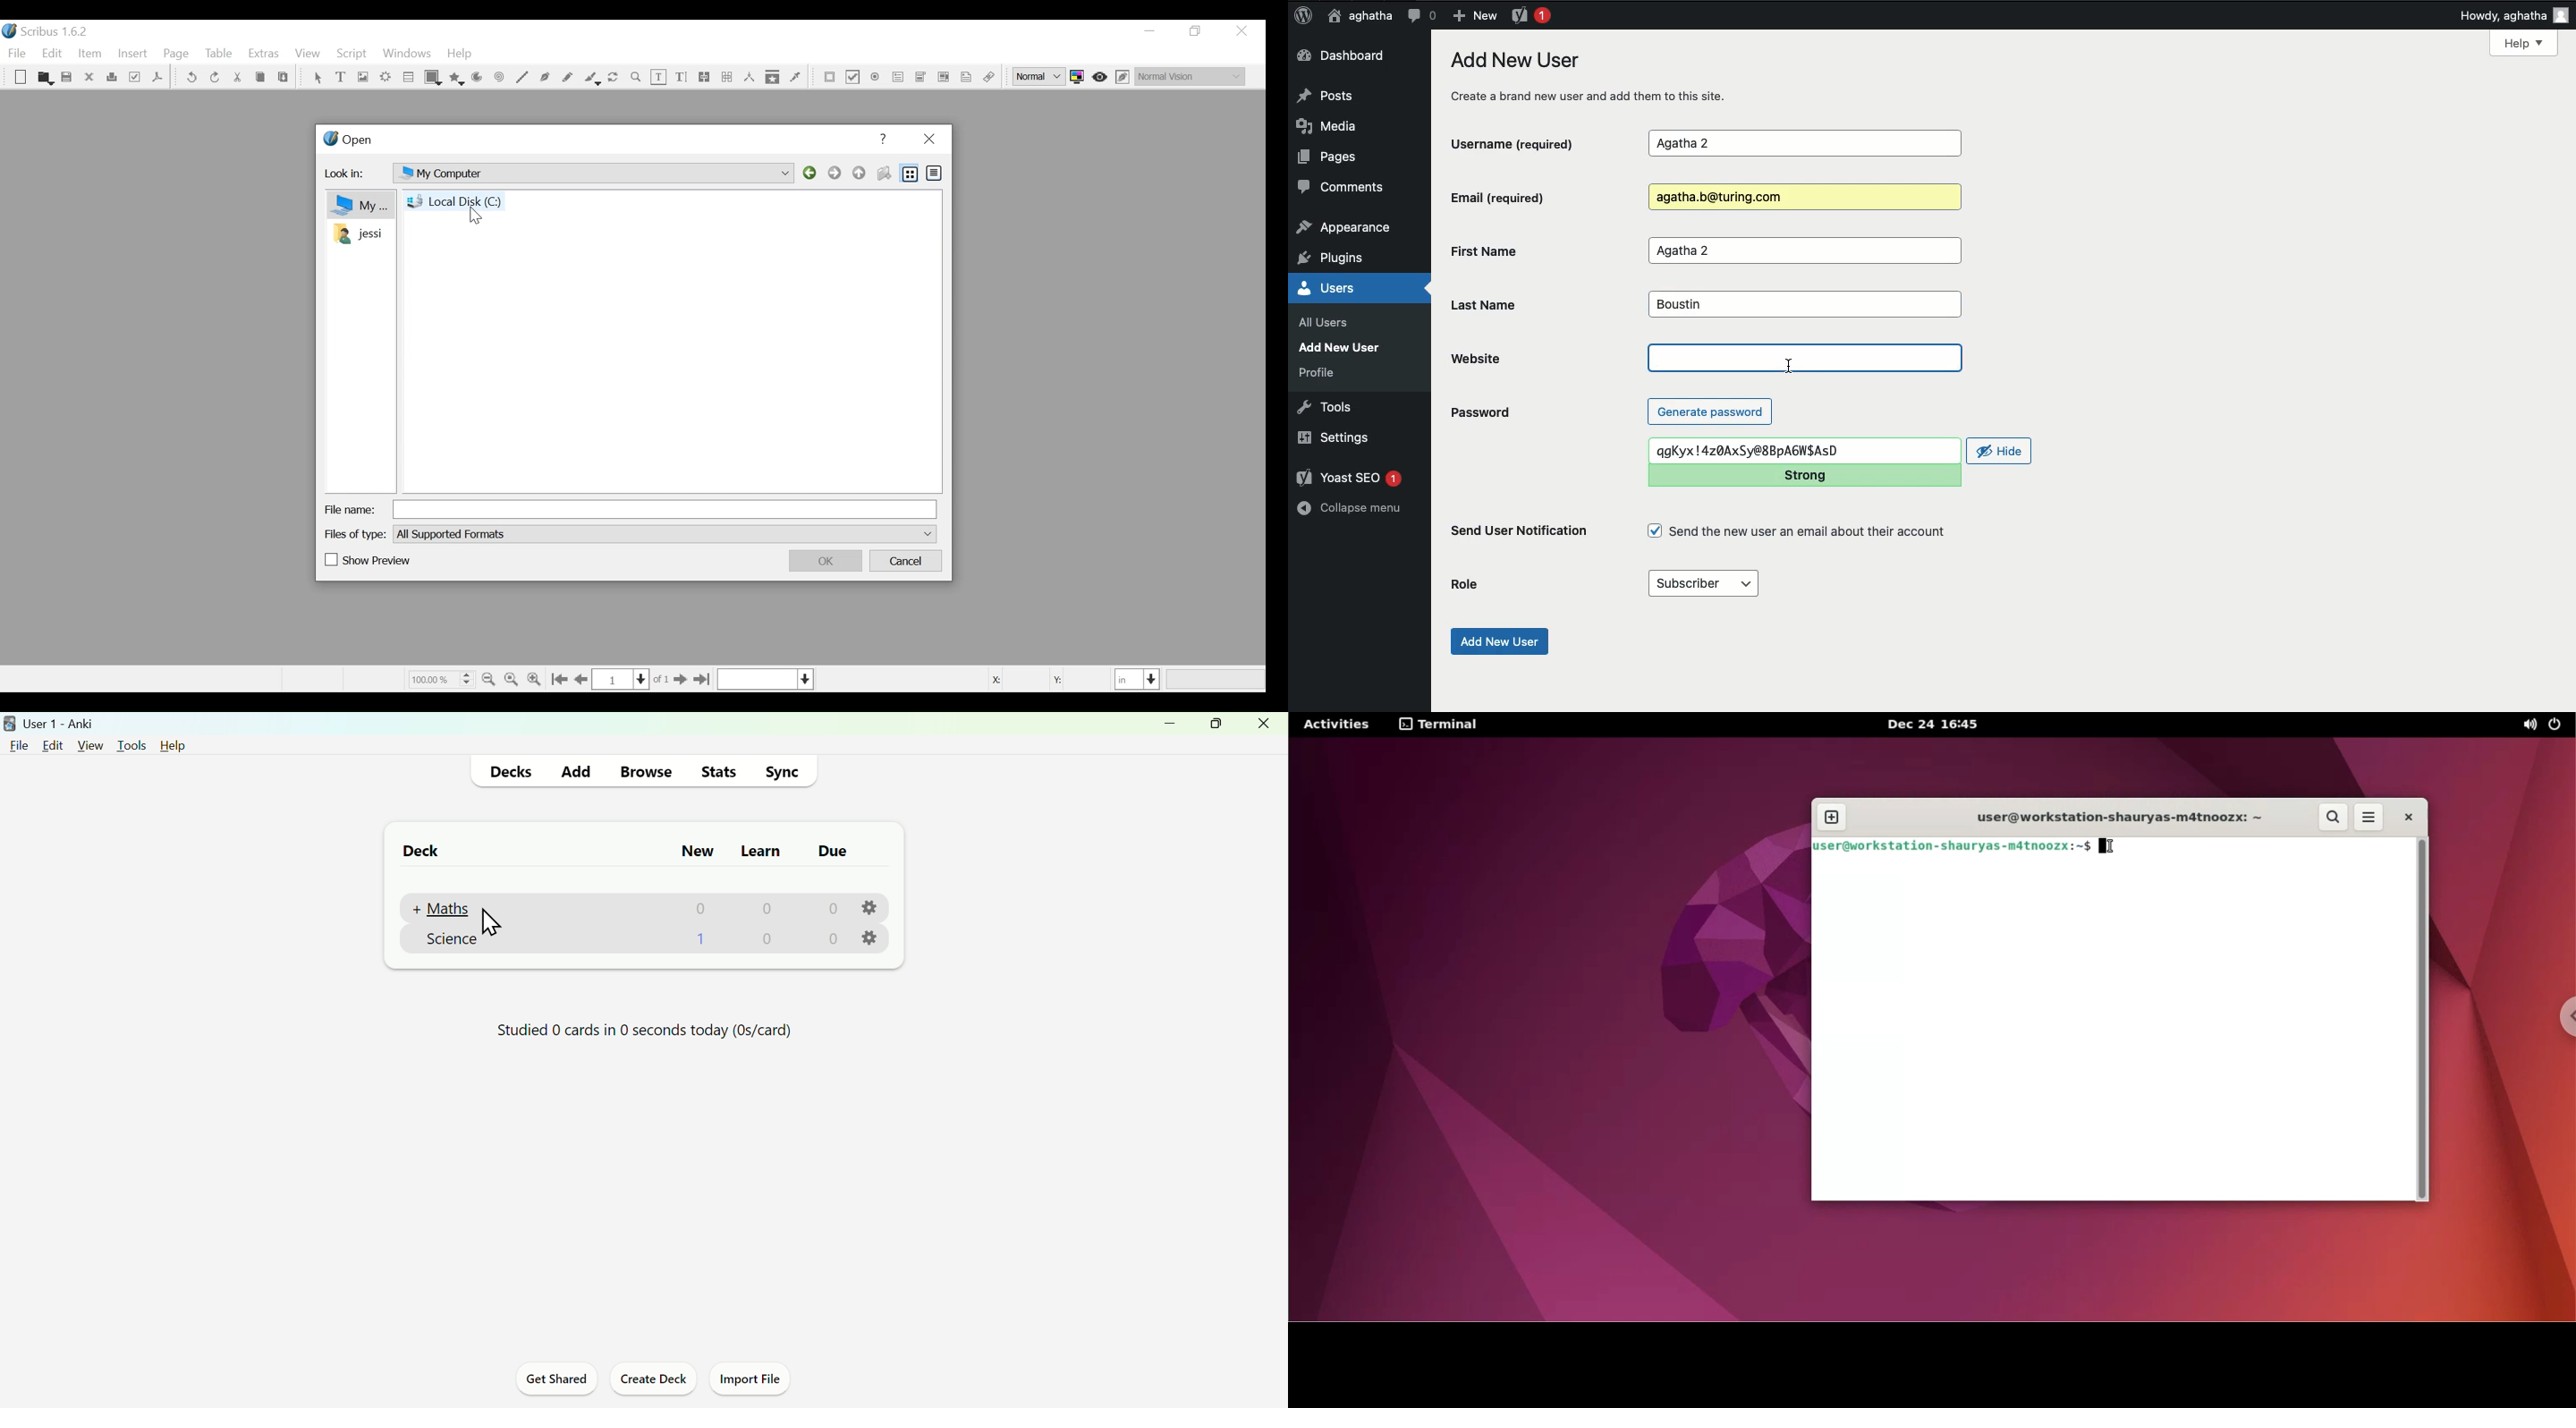 This screenshot has height=1428, width=2576. What do you see at coordinates (643, 1034) in the screenshot?
I see `Studied 0 cards in 0 seconds today (Os/card)` at bounding box center [643, 1034].